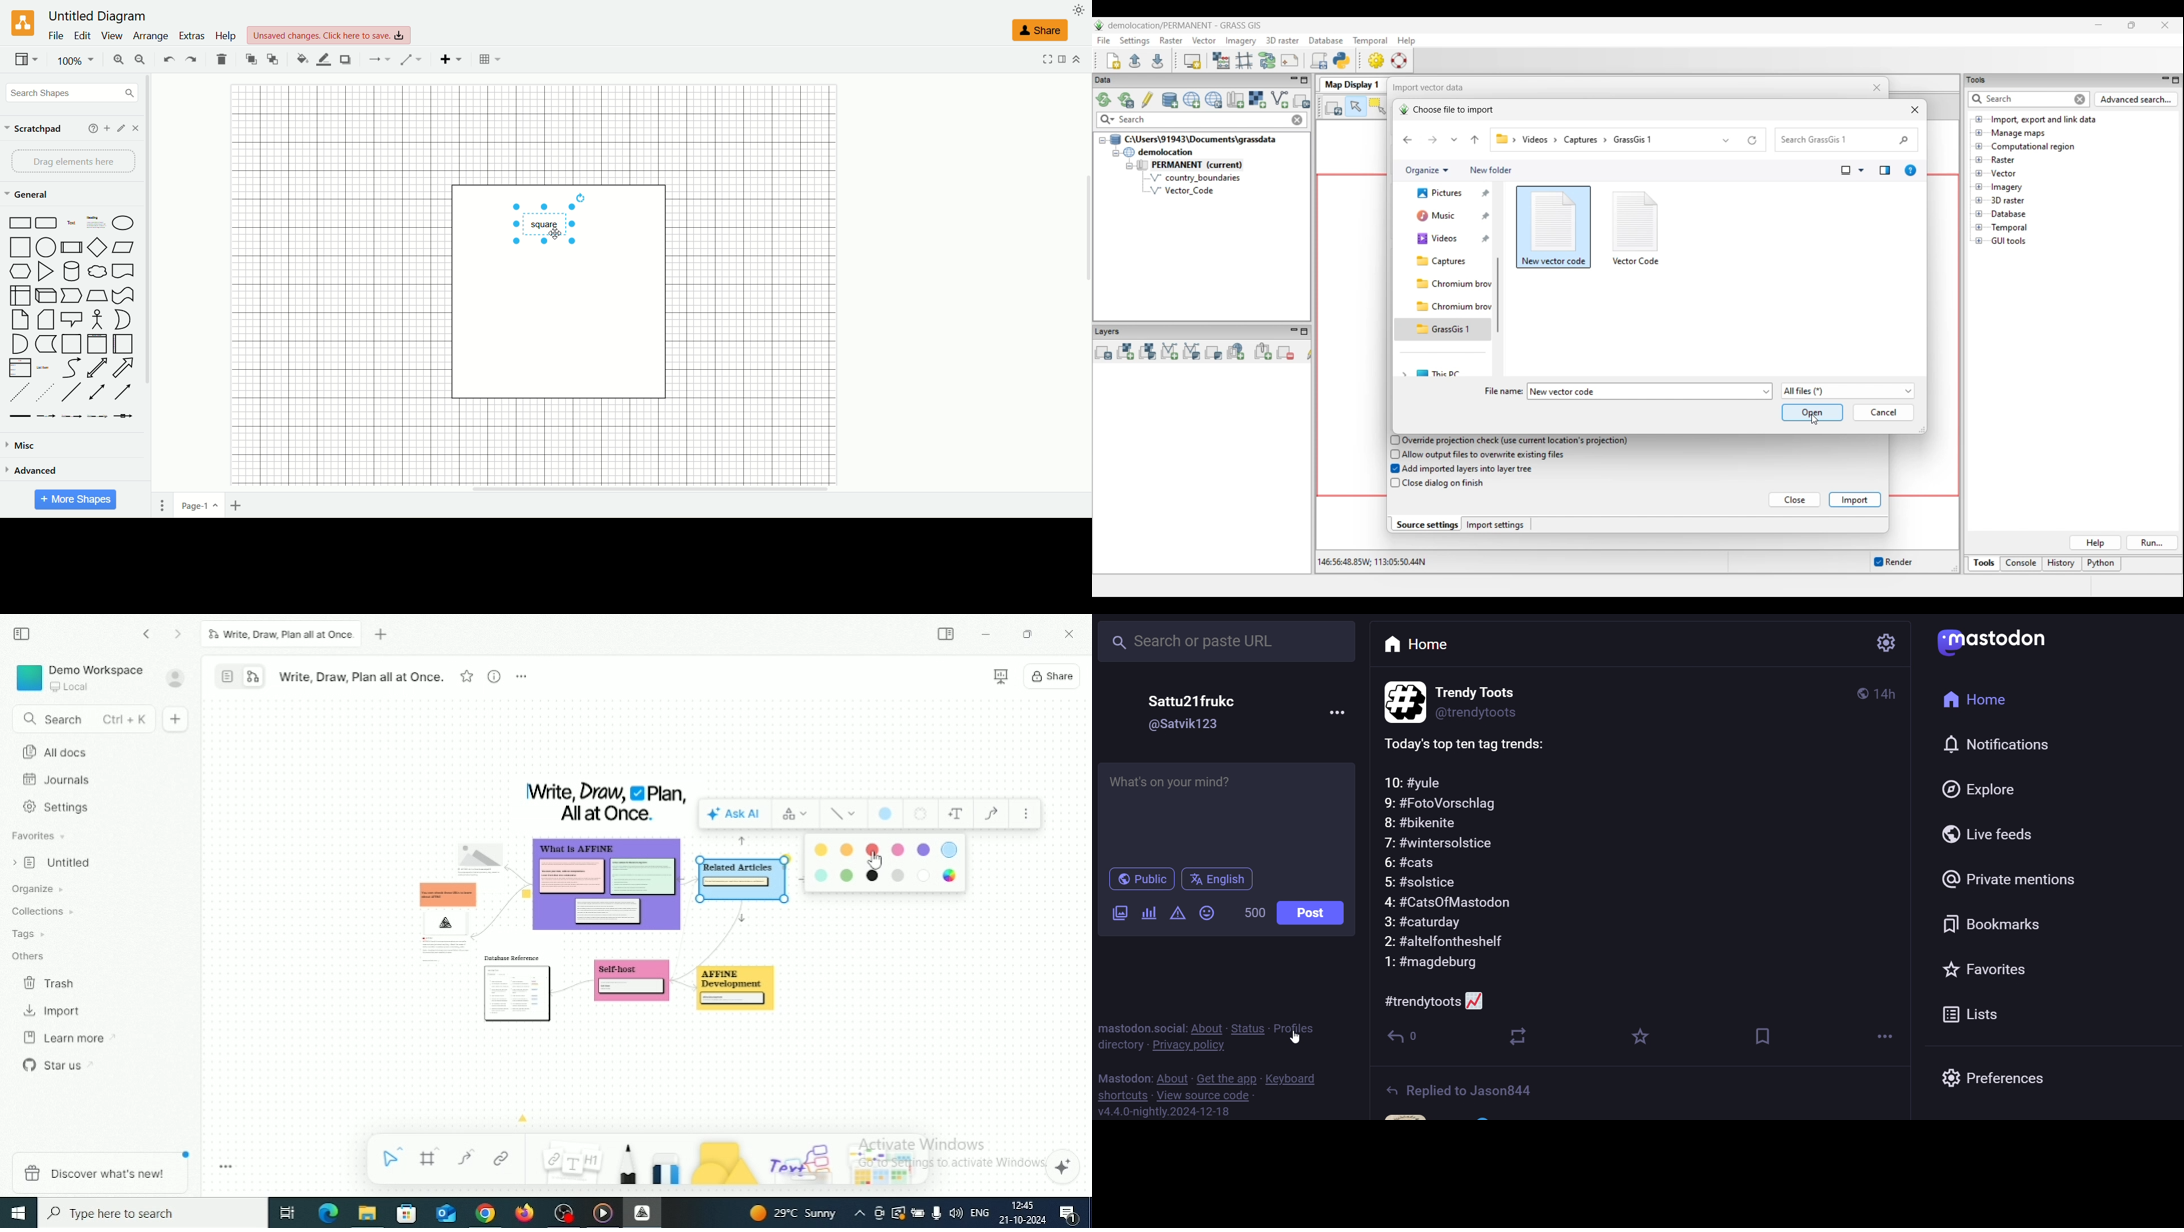 The width and height of the screenshot is (2184, 1232). Describe the element at coordinates (39, 131) in the screenshot. I see `scratchpad` at that location.